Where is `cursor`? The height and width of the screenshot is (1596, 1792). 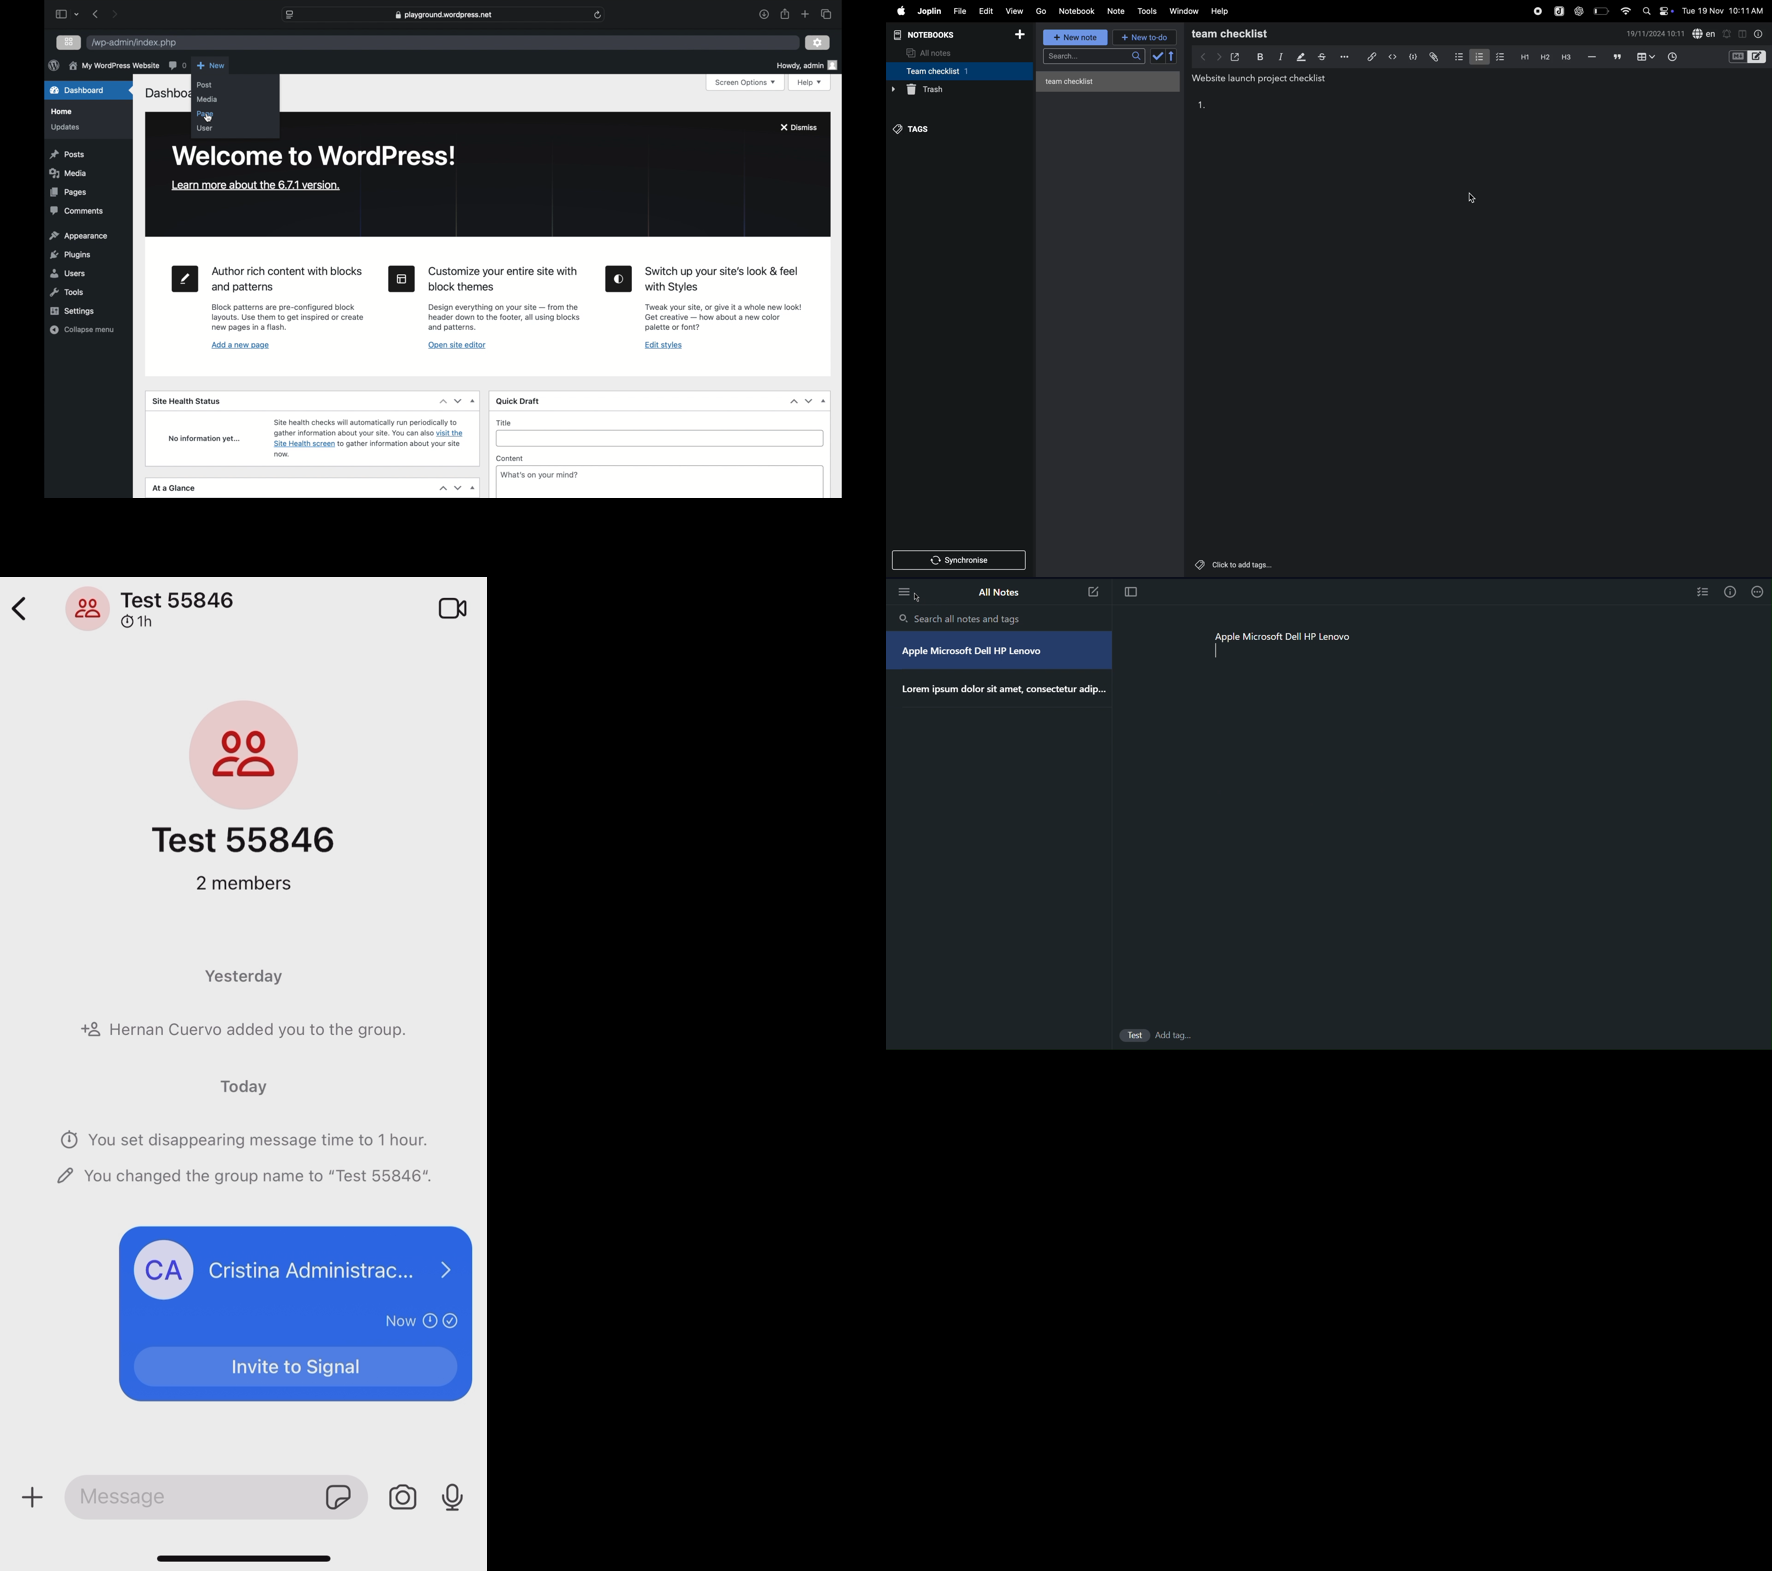
cursor is located at coordinates (208, 118).